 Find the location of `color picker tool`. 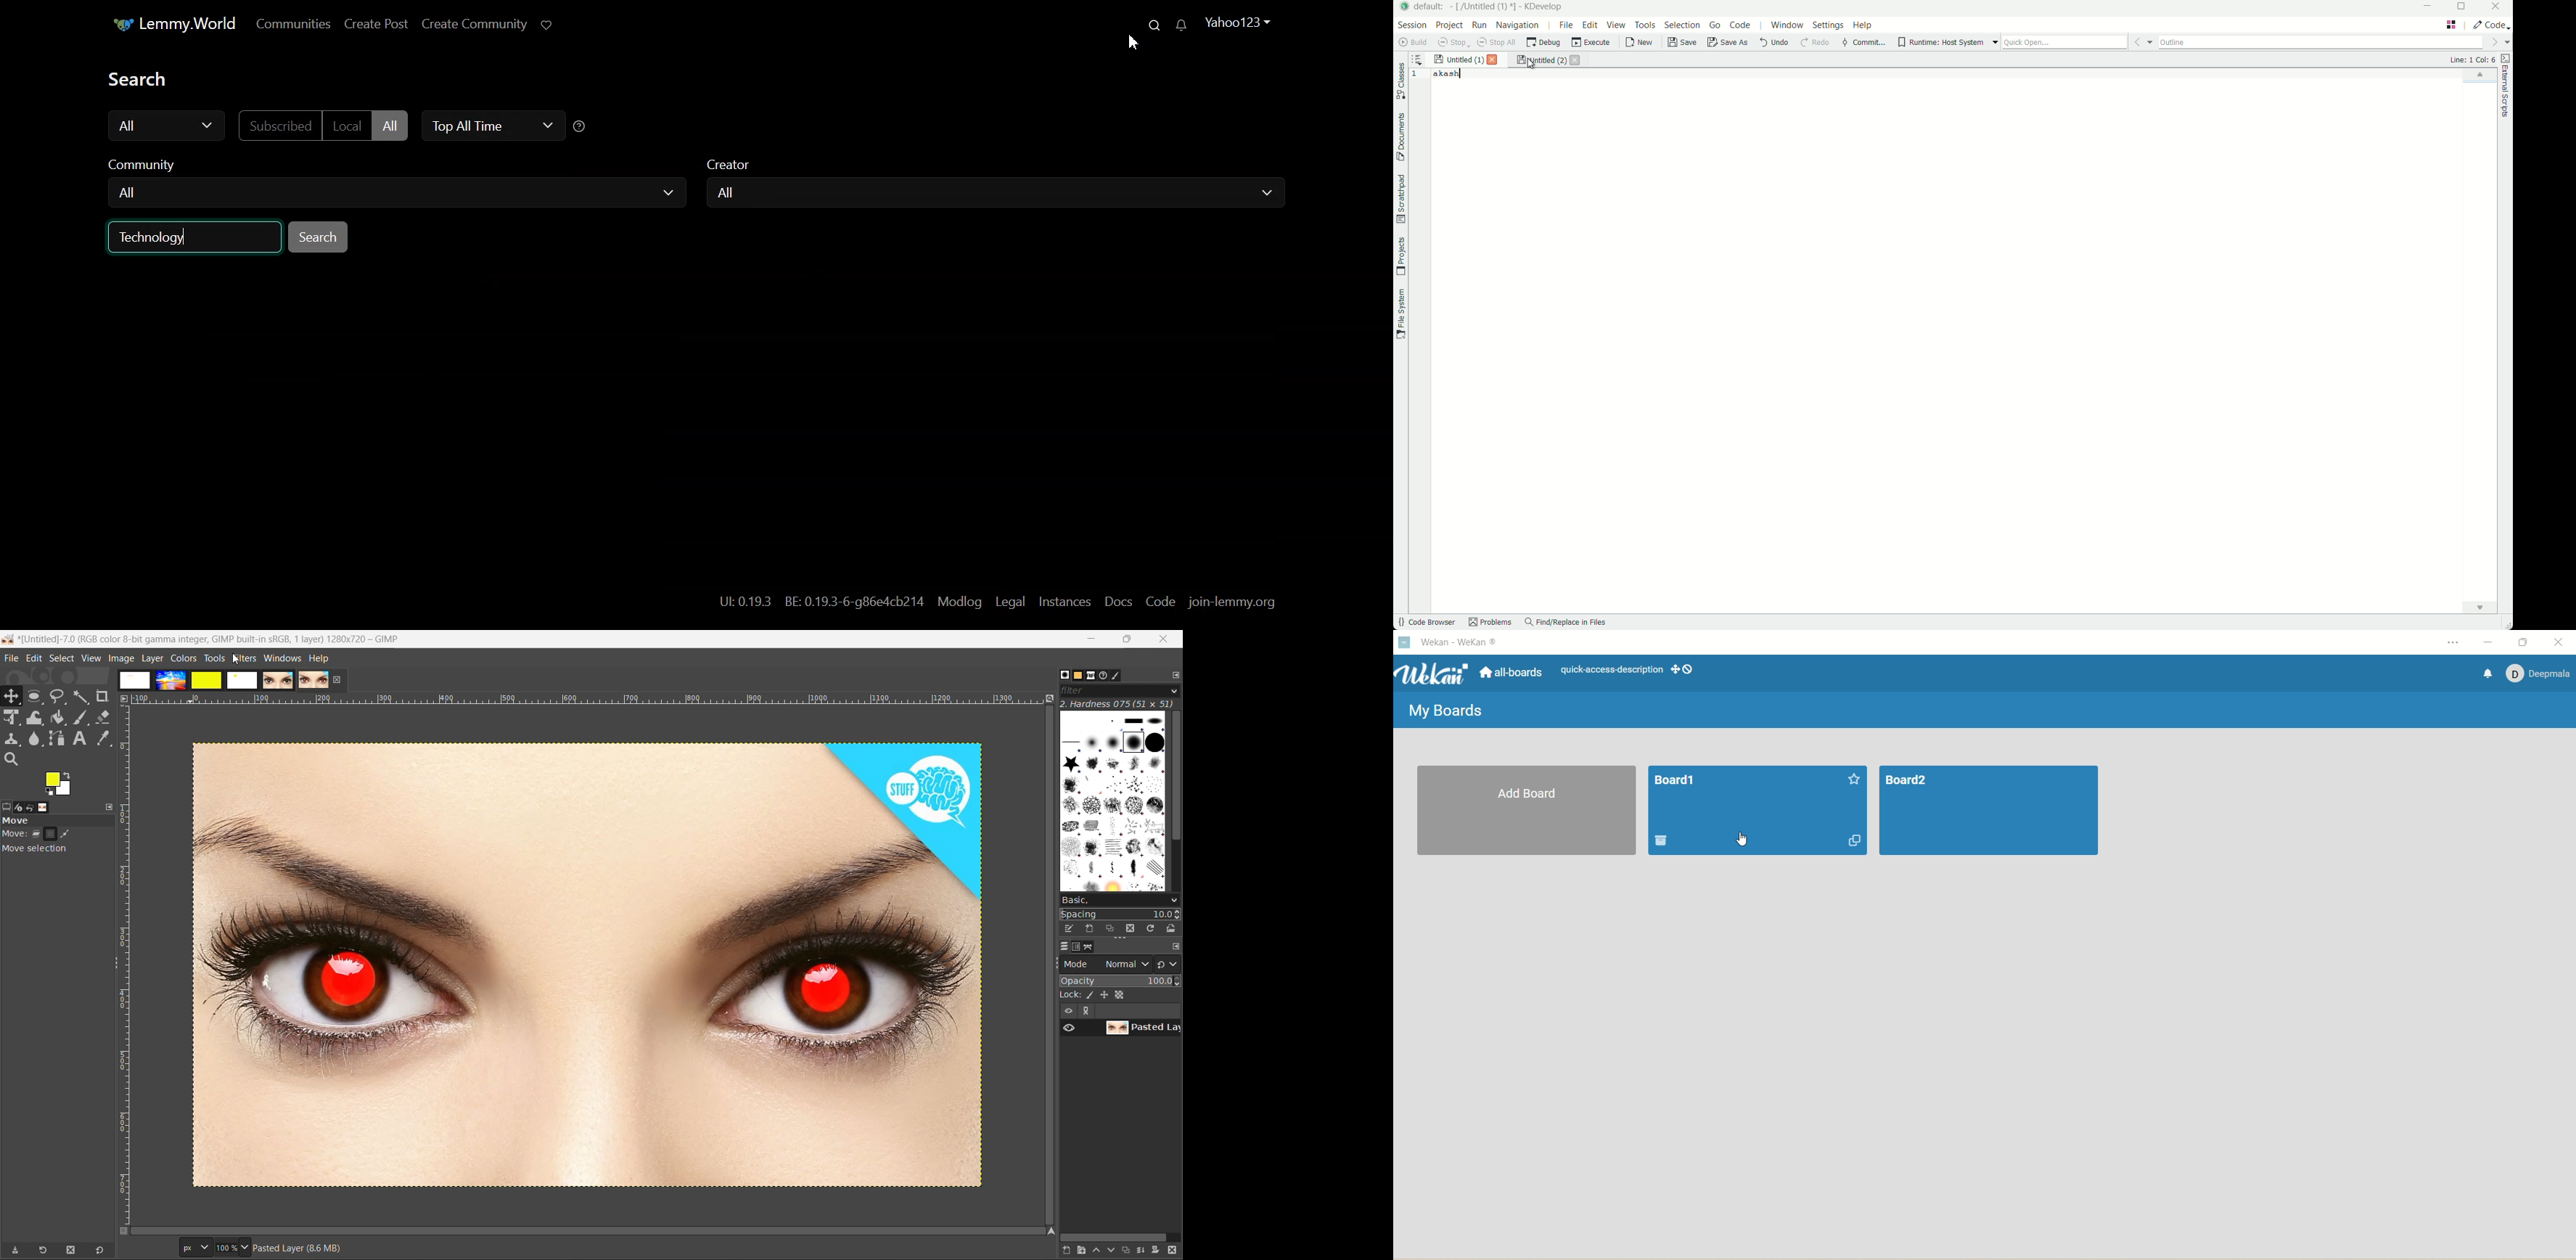

color picker tool is located at coordinates (105, 739).